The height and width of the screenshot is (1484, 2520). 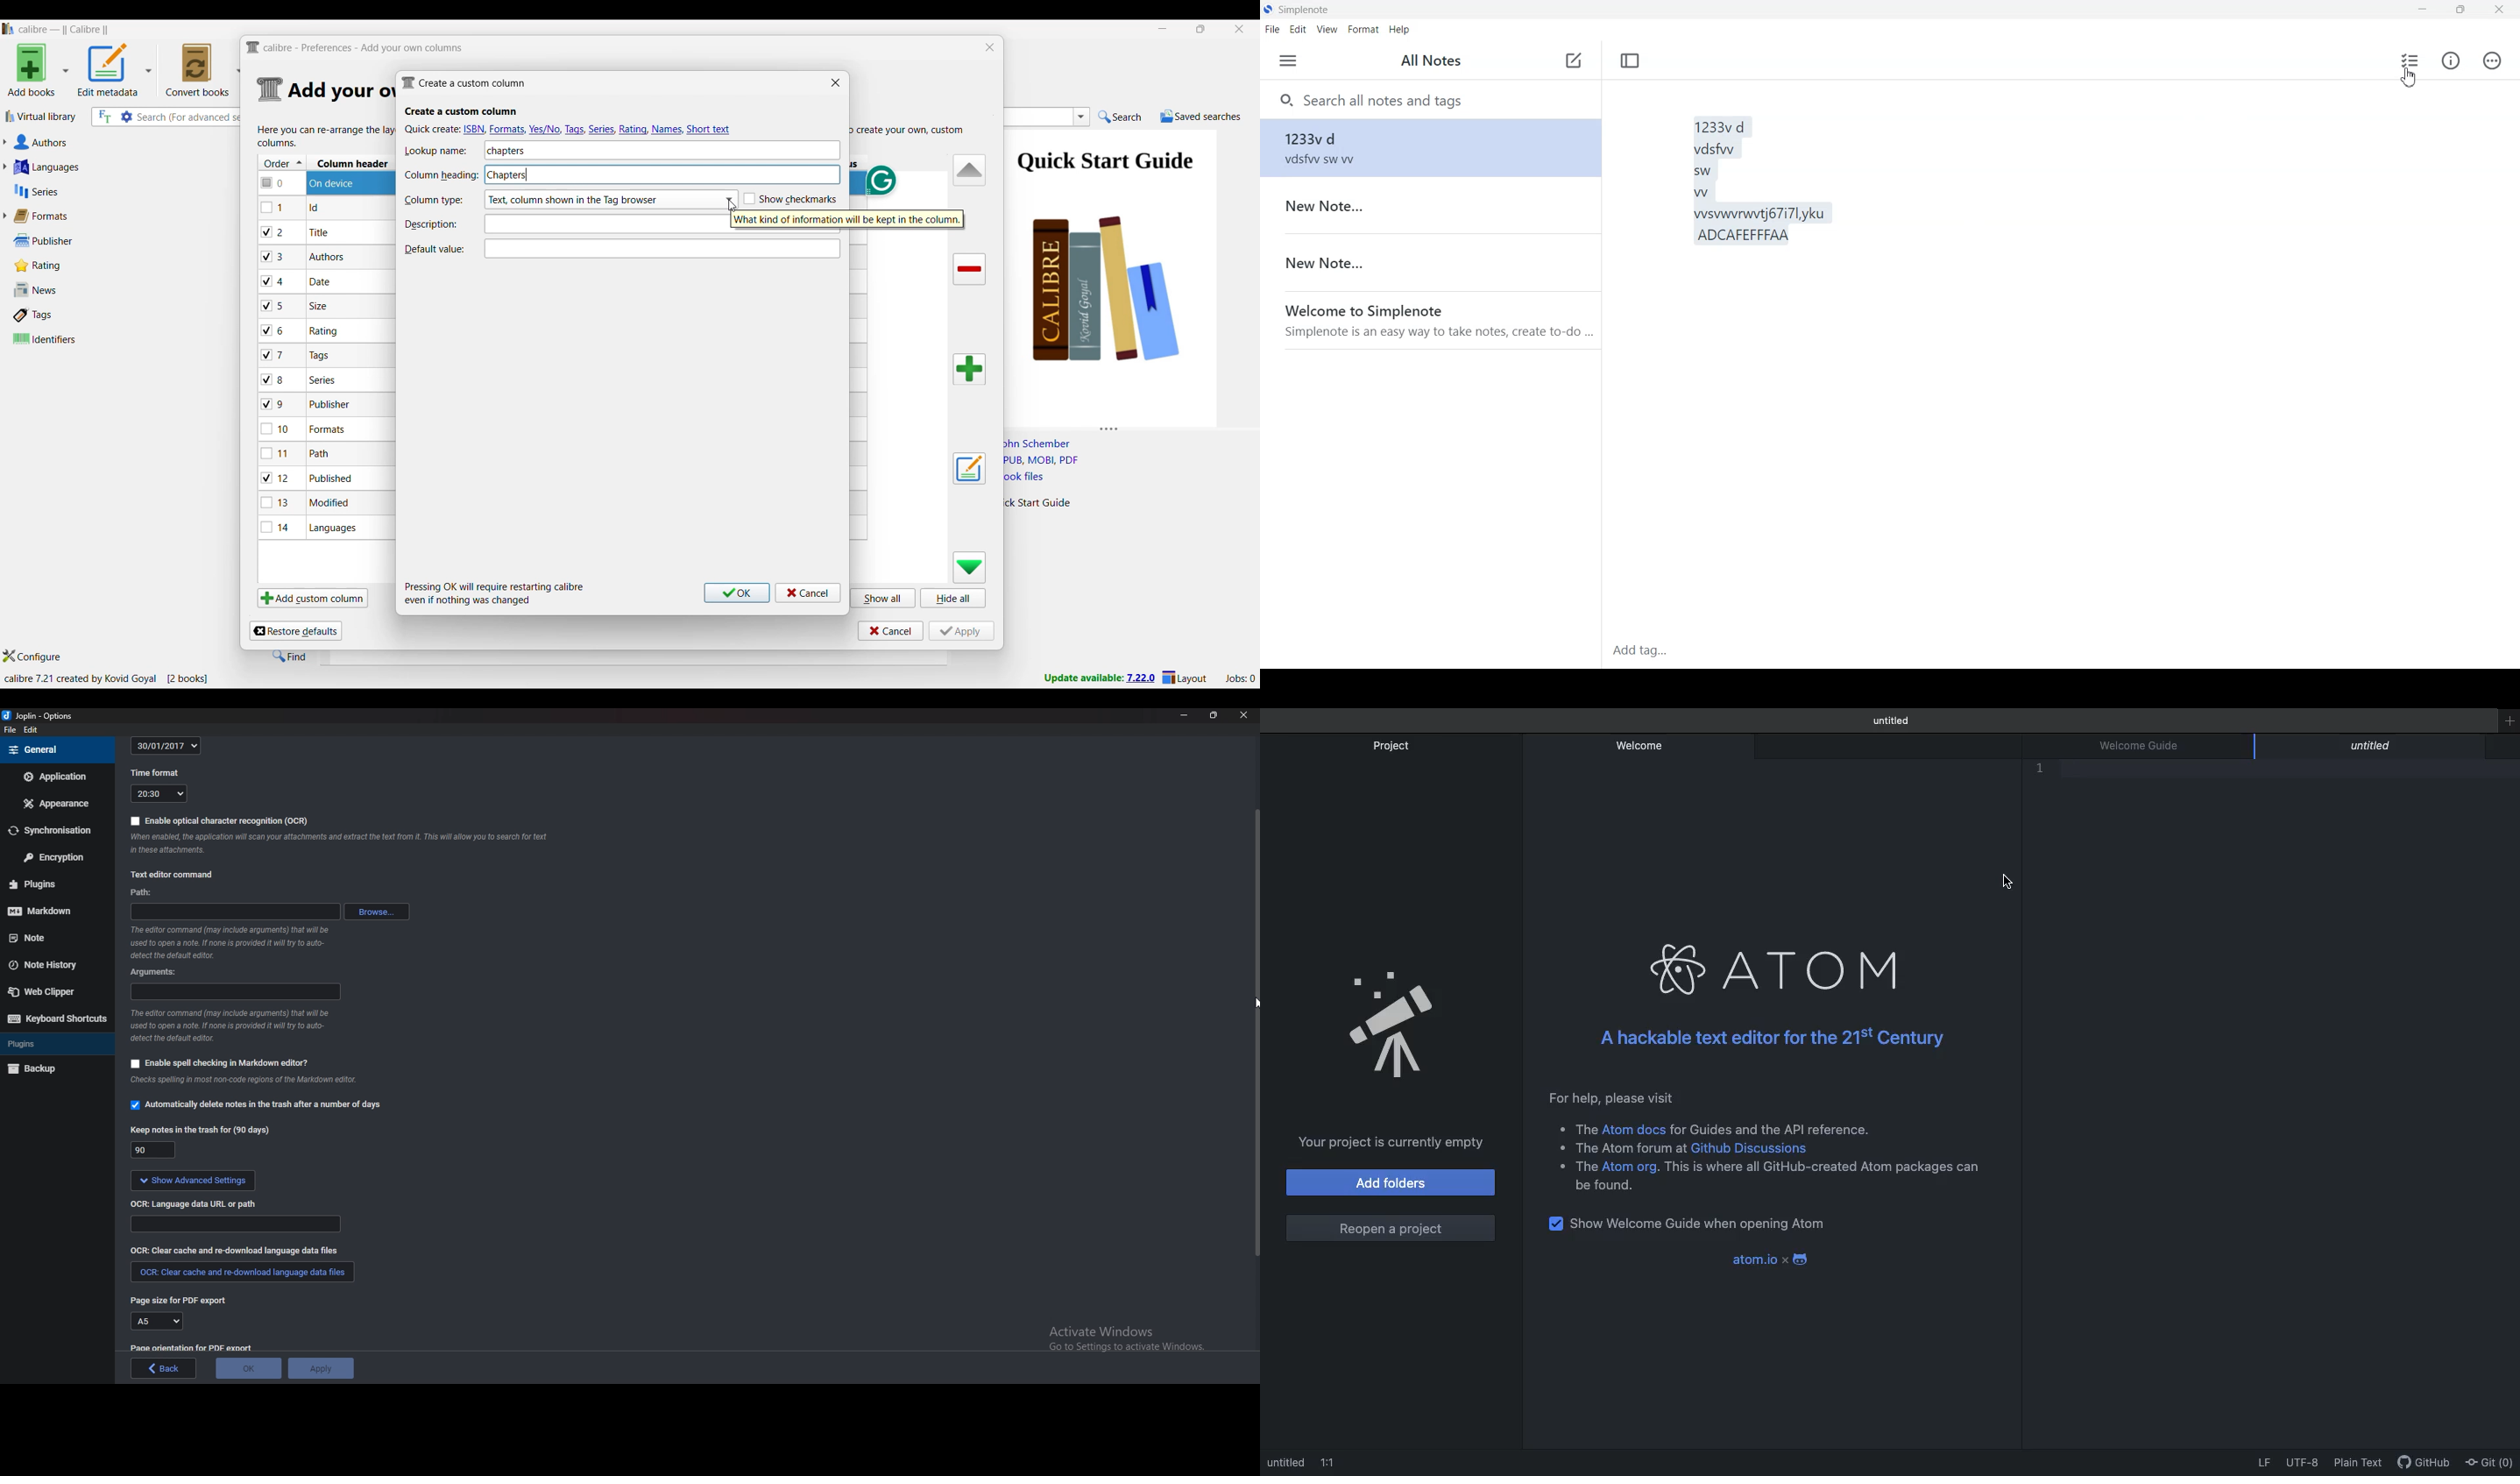 I want to click on general, so click(x=56, y=750).